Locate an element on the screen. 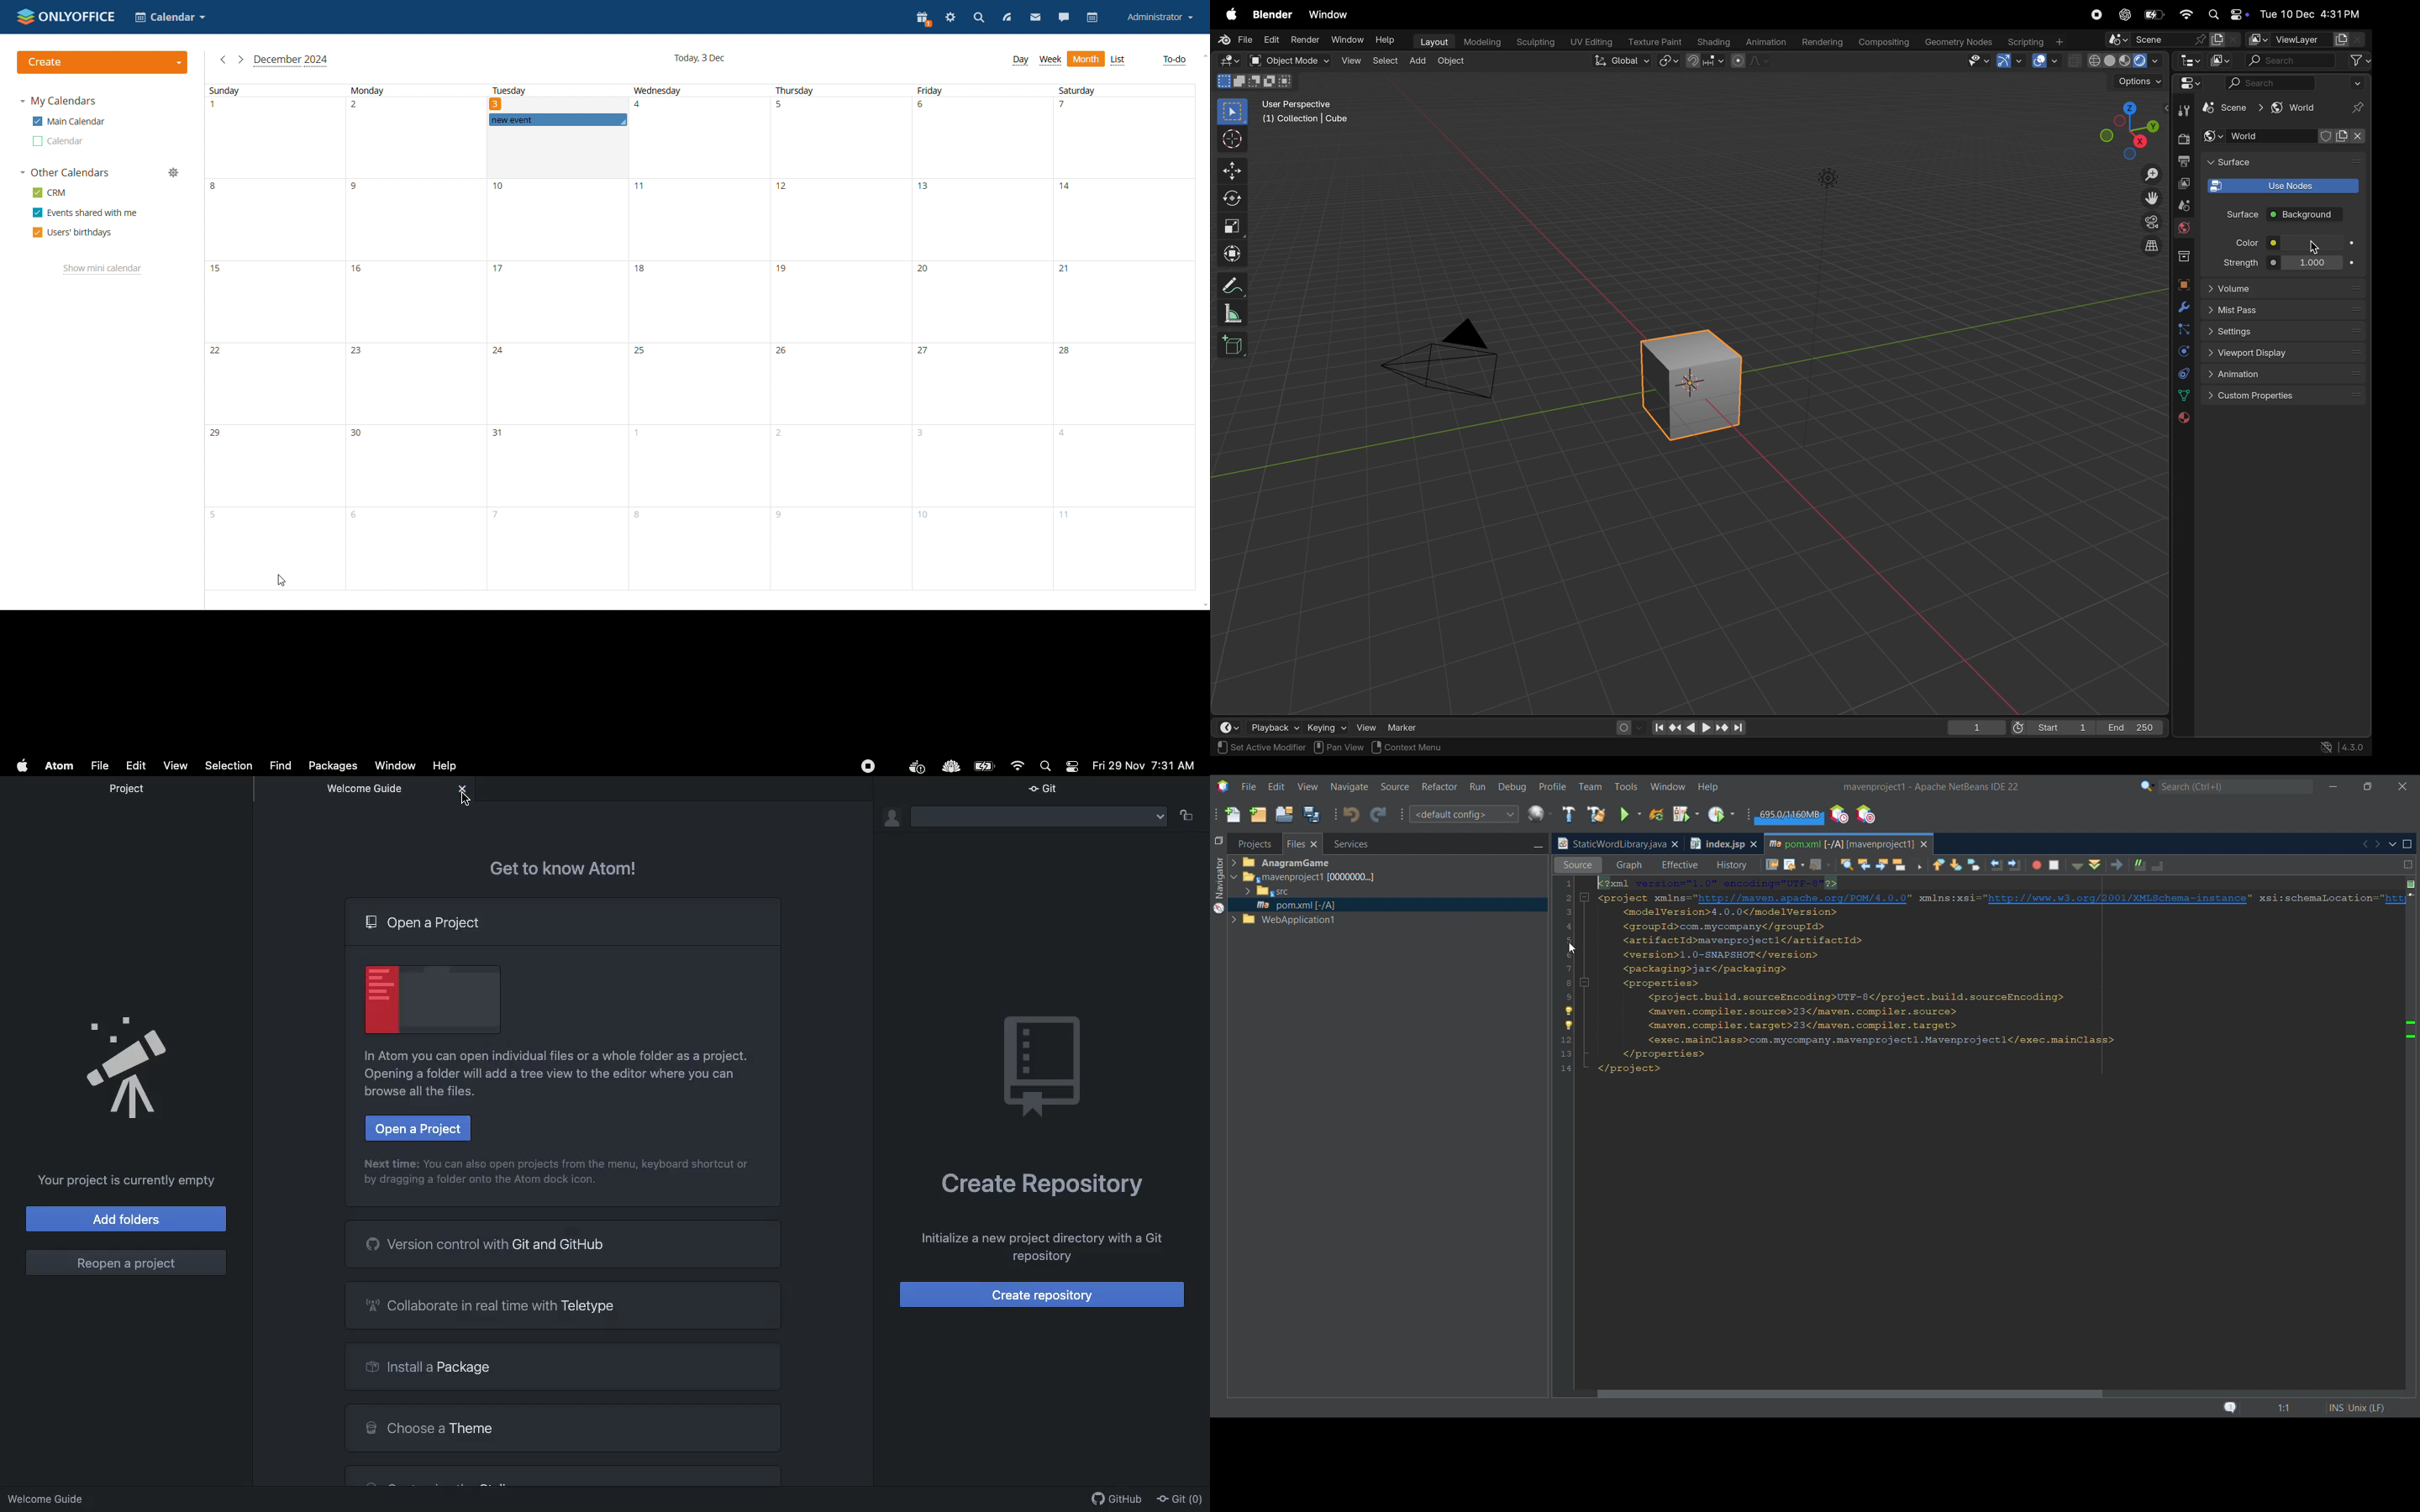  show mini calendar is located at coordinates (103, 270).